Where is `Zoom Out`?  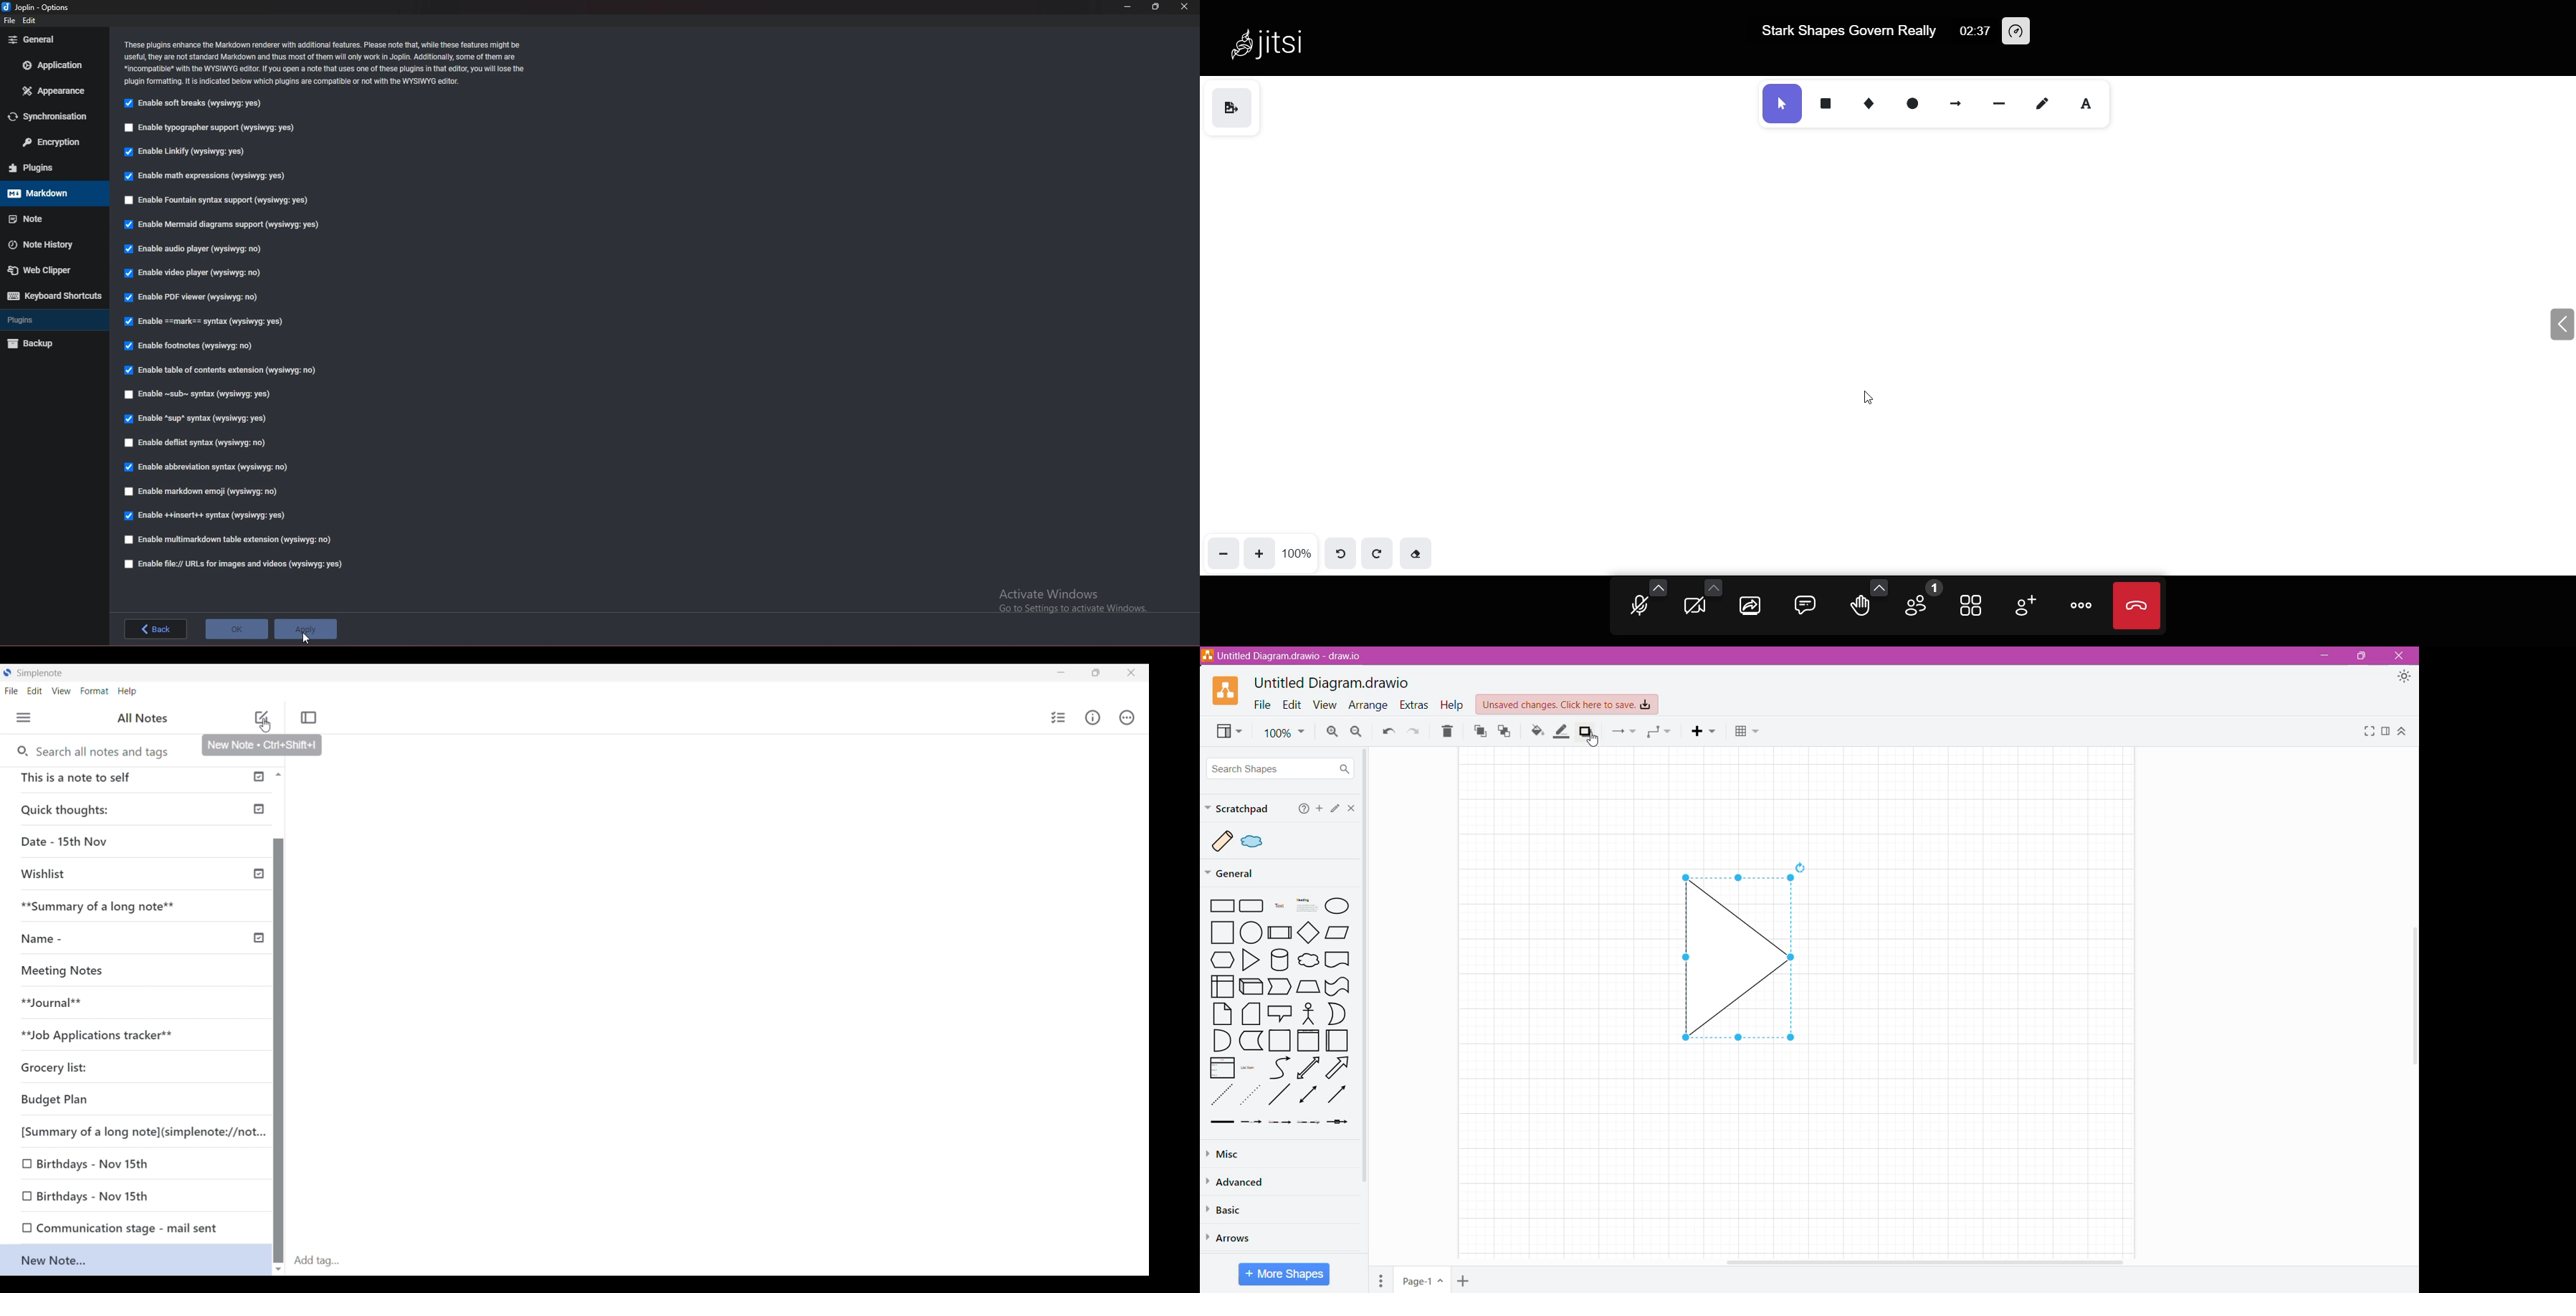 Zoom Out is located at coordinates (1356, 730).